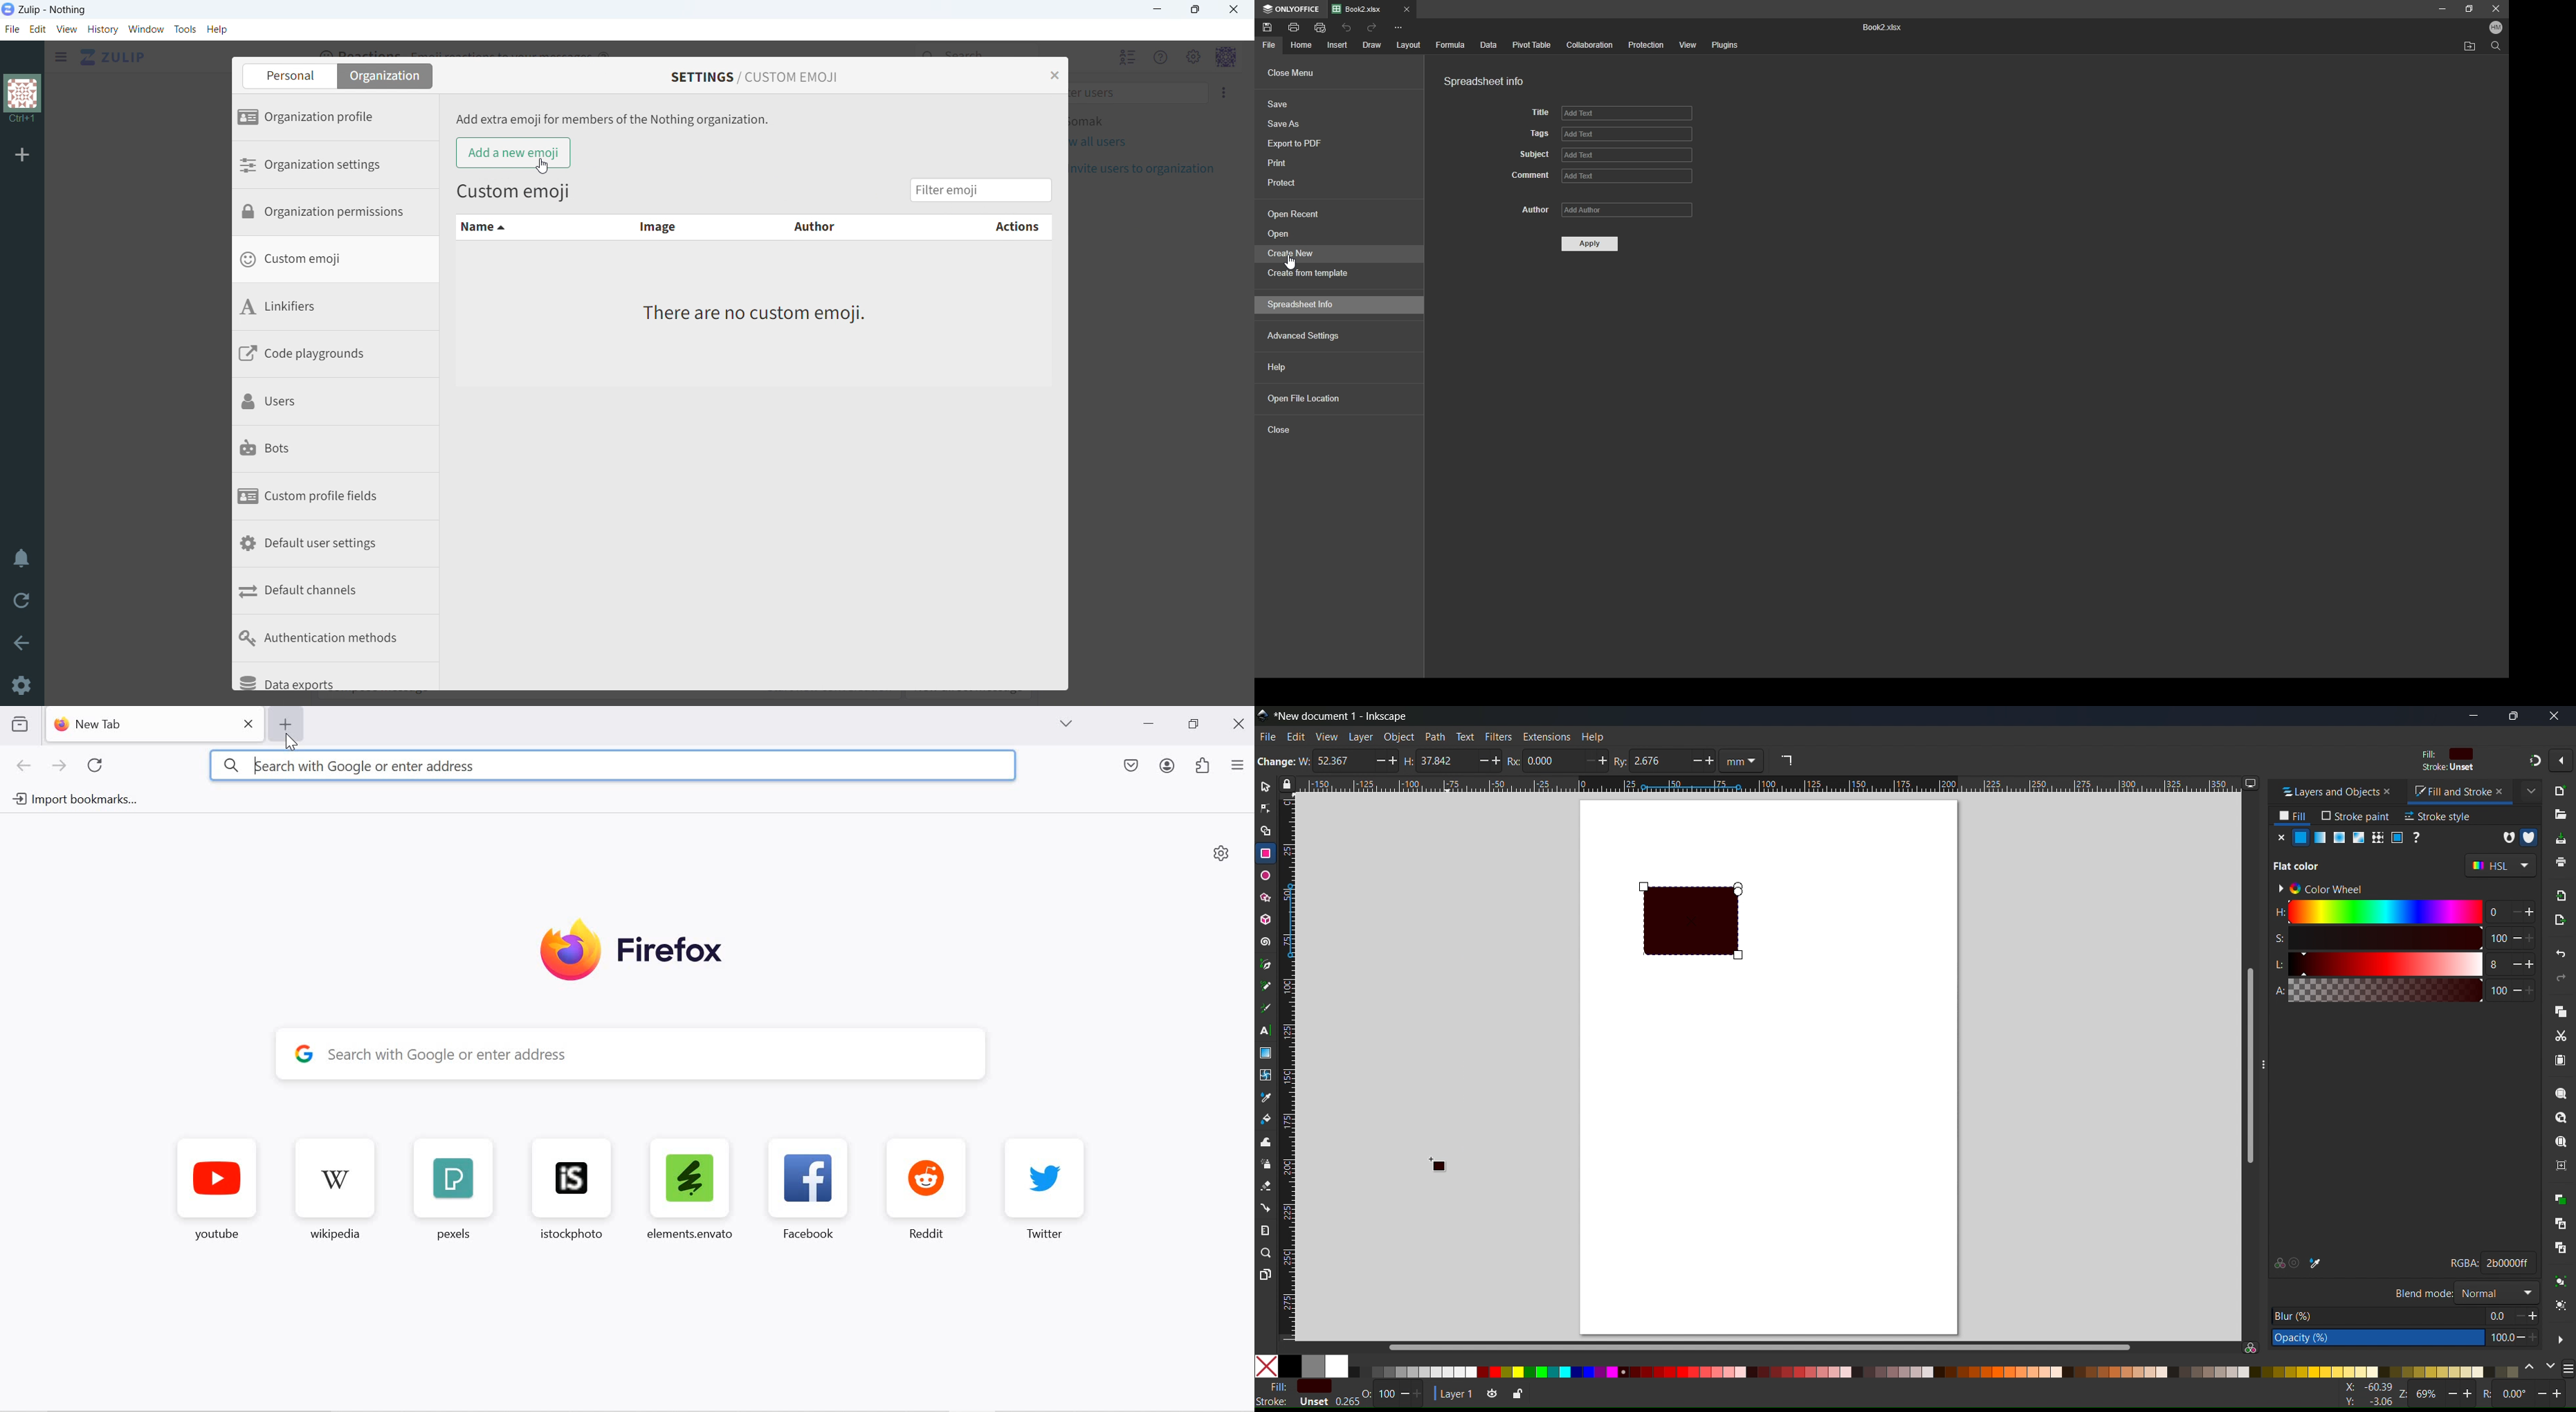 The width and height of the screenshot is (2576, 1428). I want to click on personal, so click(288, 76).